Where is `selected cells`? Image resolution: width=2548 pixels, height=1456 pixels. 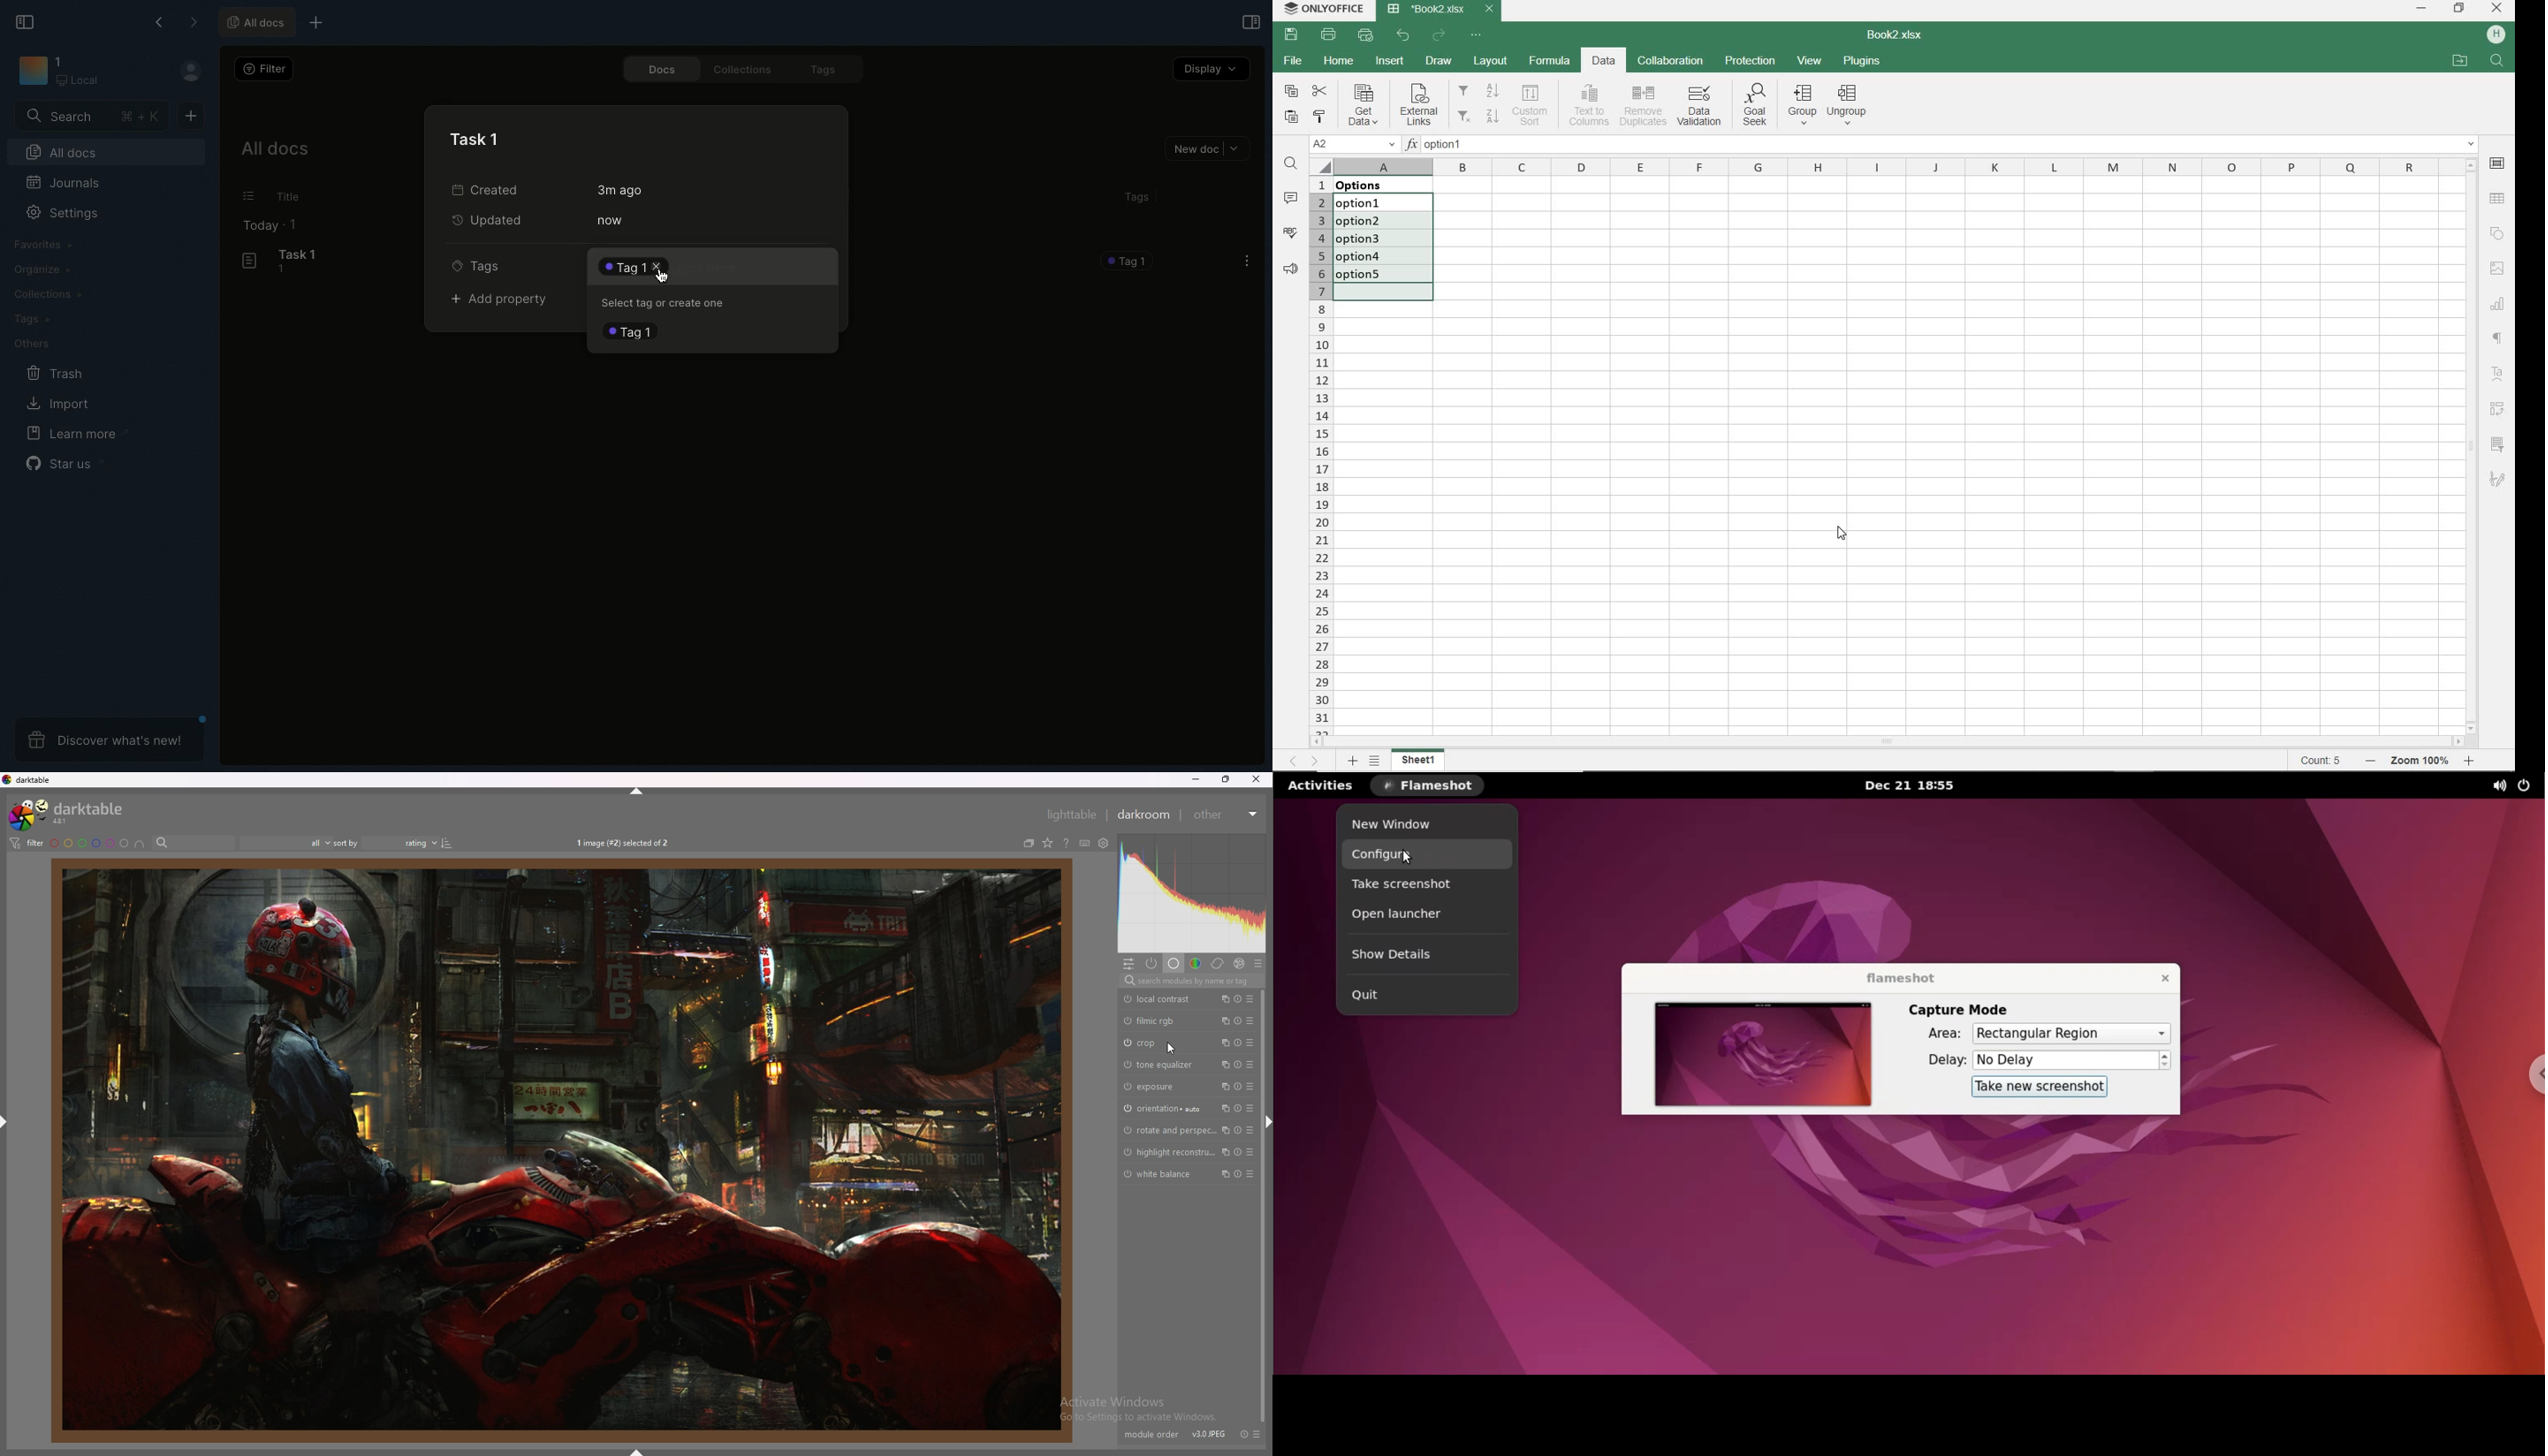
selected cells is located at coordinates (1383, 246).